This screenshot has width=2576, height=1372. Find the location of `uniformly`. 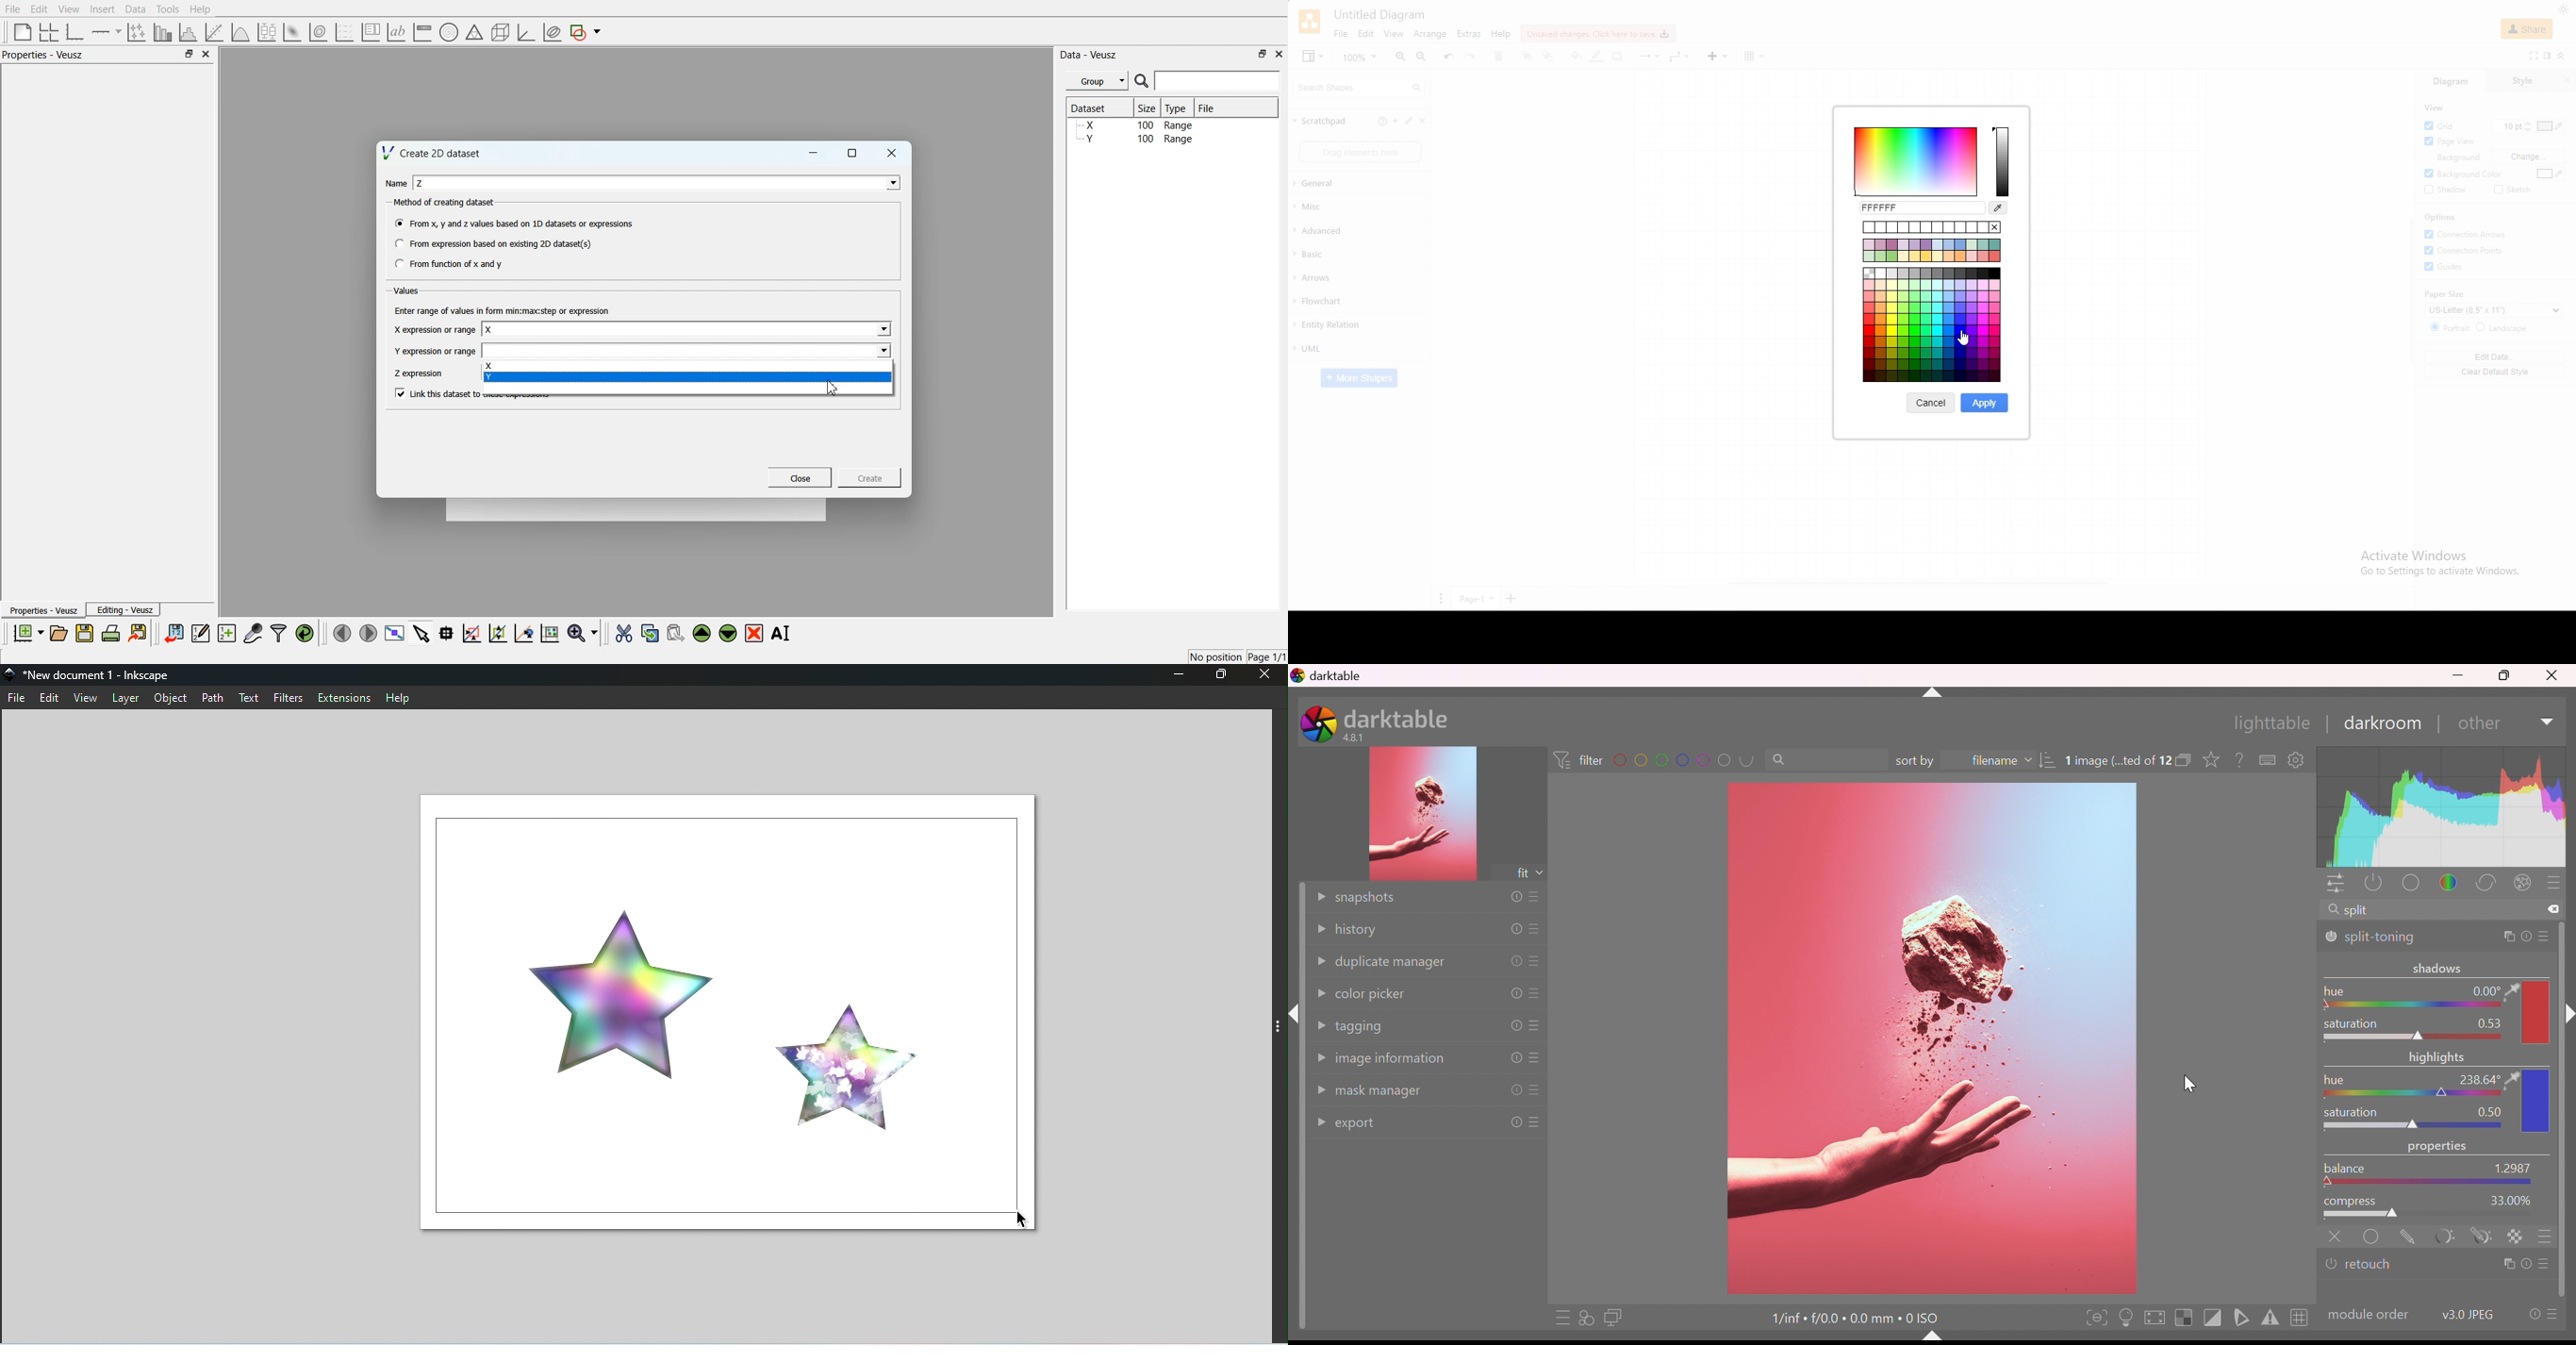

uniformly is located at coordinates (2374, 1240).